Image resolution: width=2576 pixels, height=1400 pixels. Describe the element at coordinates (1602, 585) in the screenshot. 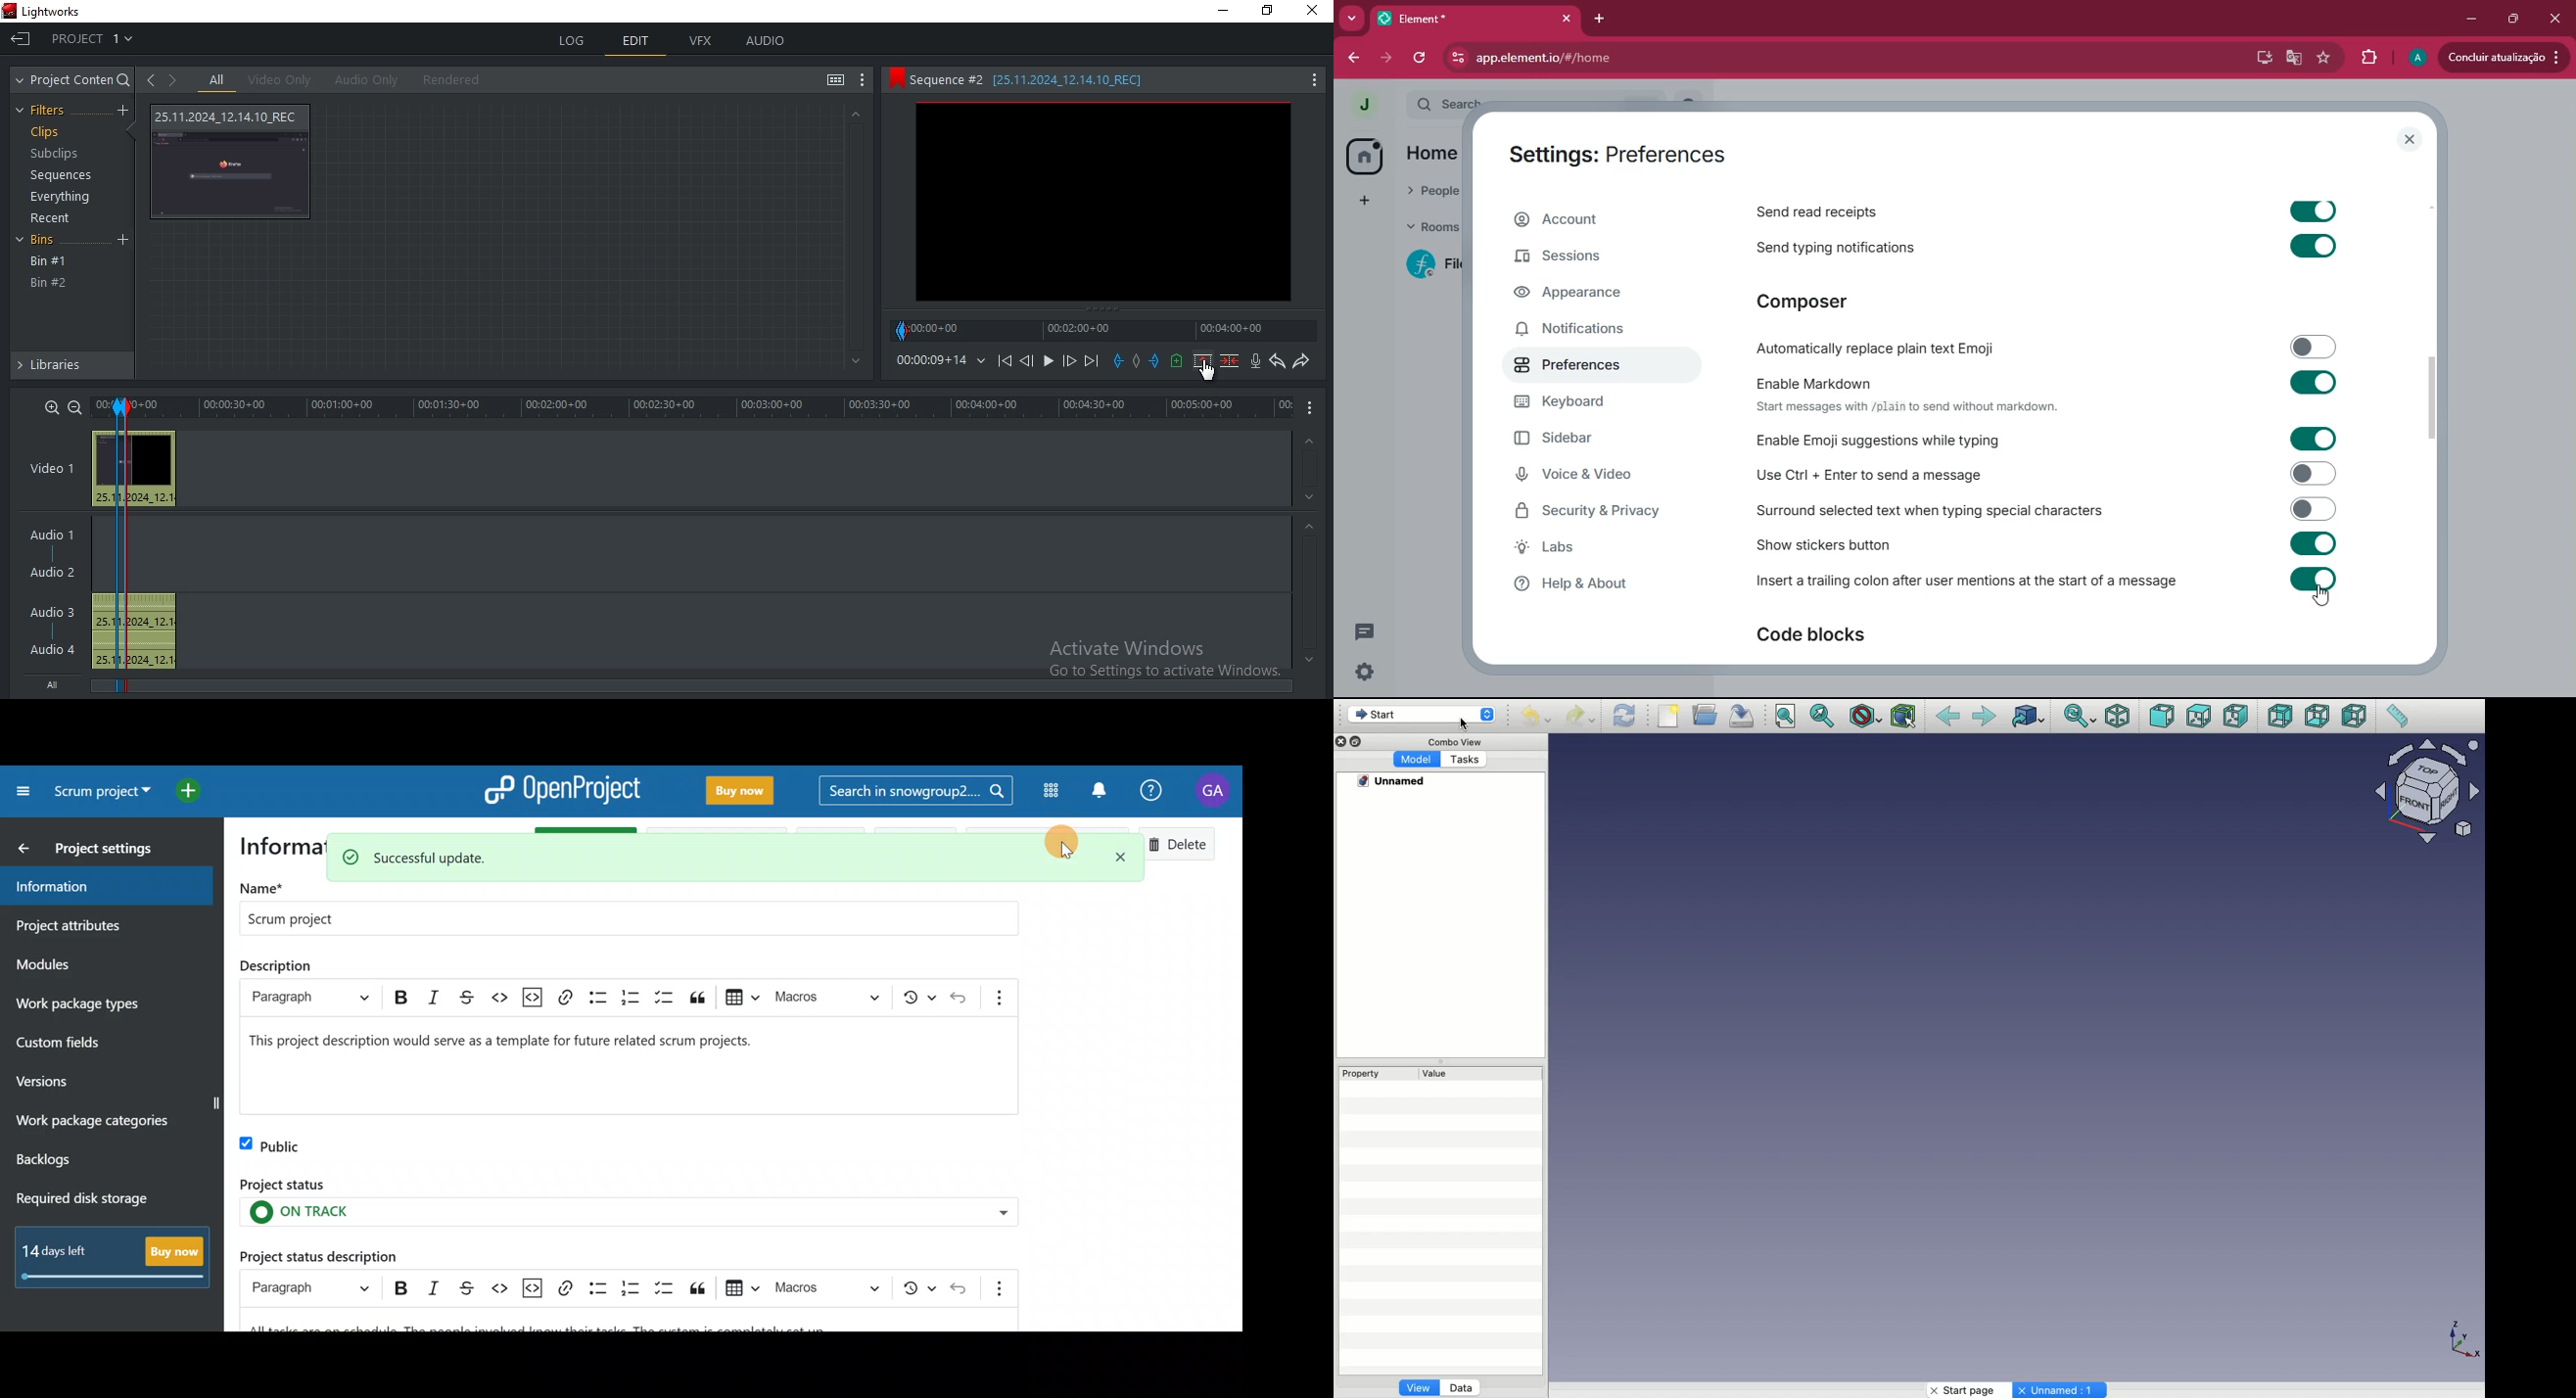

I see `help` at that location.